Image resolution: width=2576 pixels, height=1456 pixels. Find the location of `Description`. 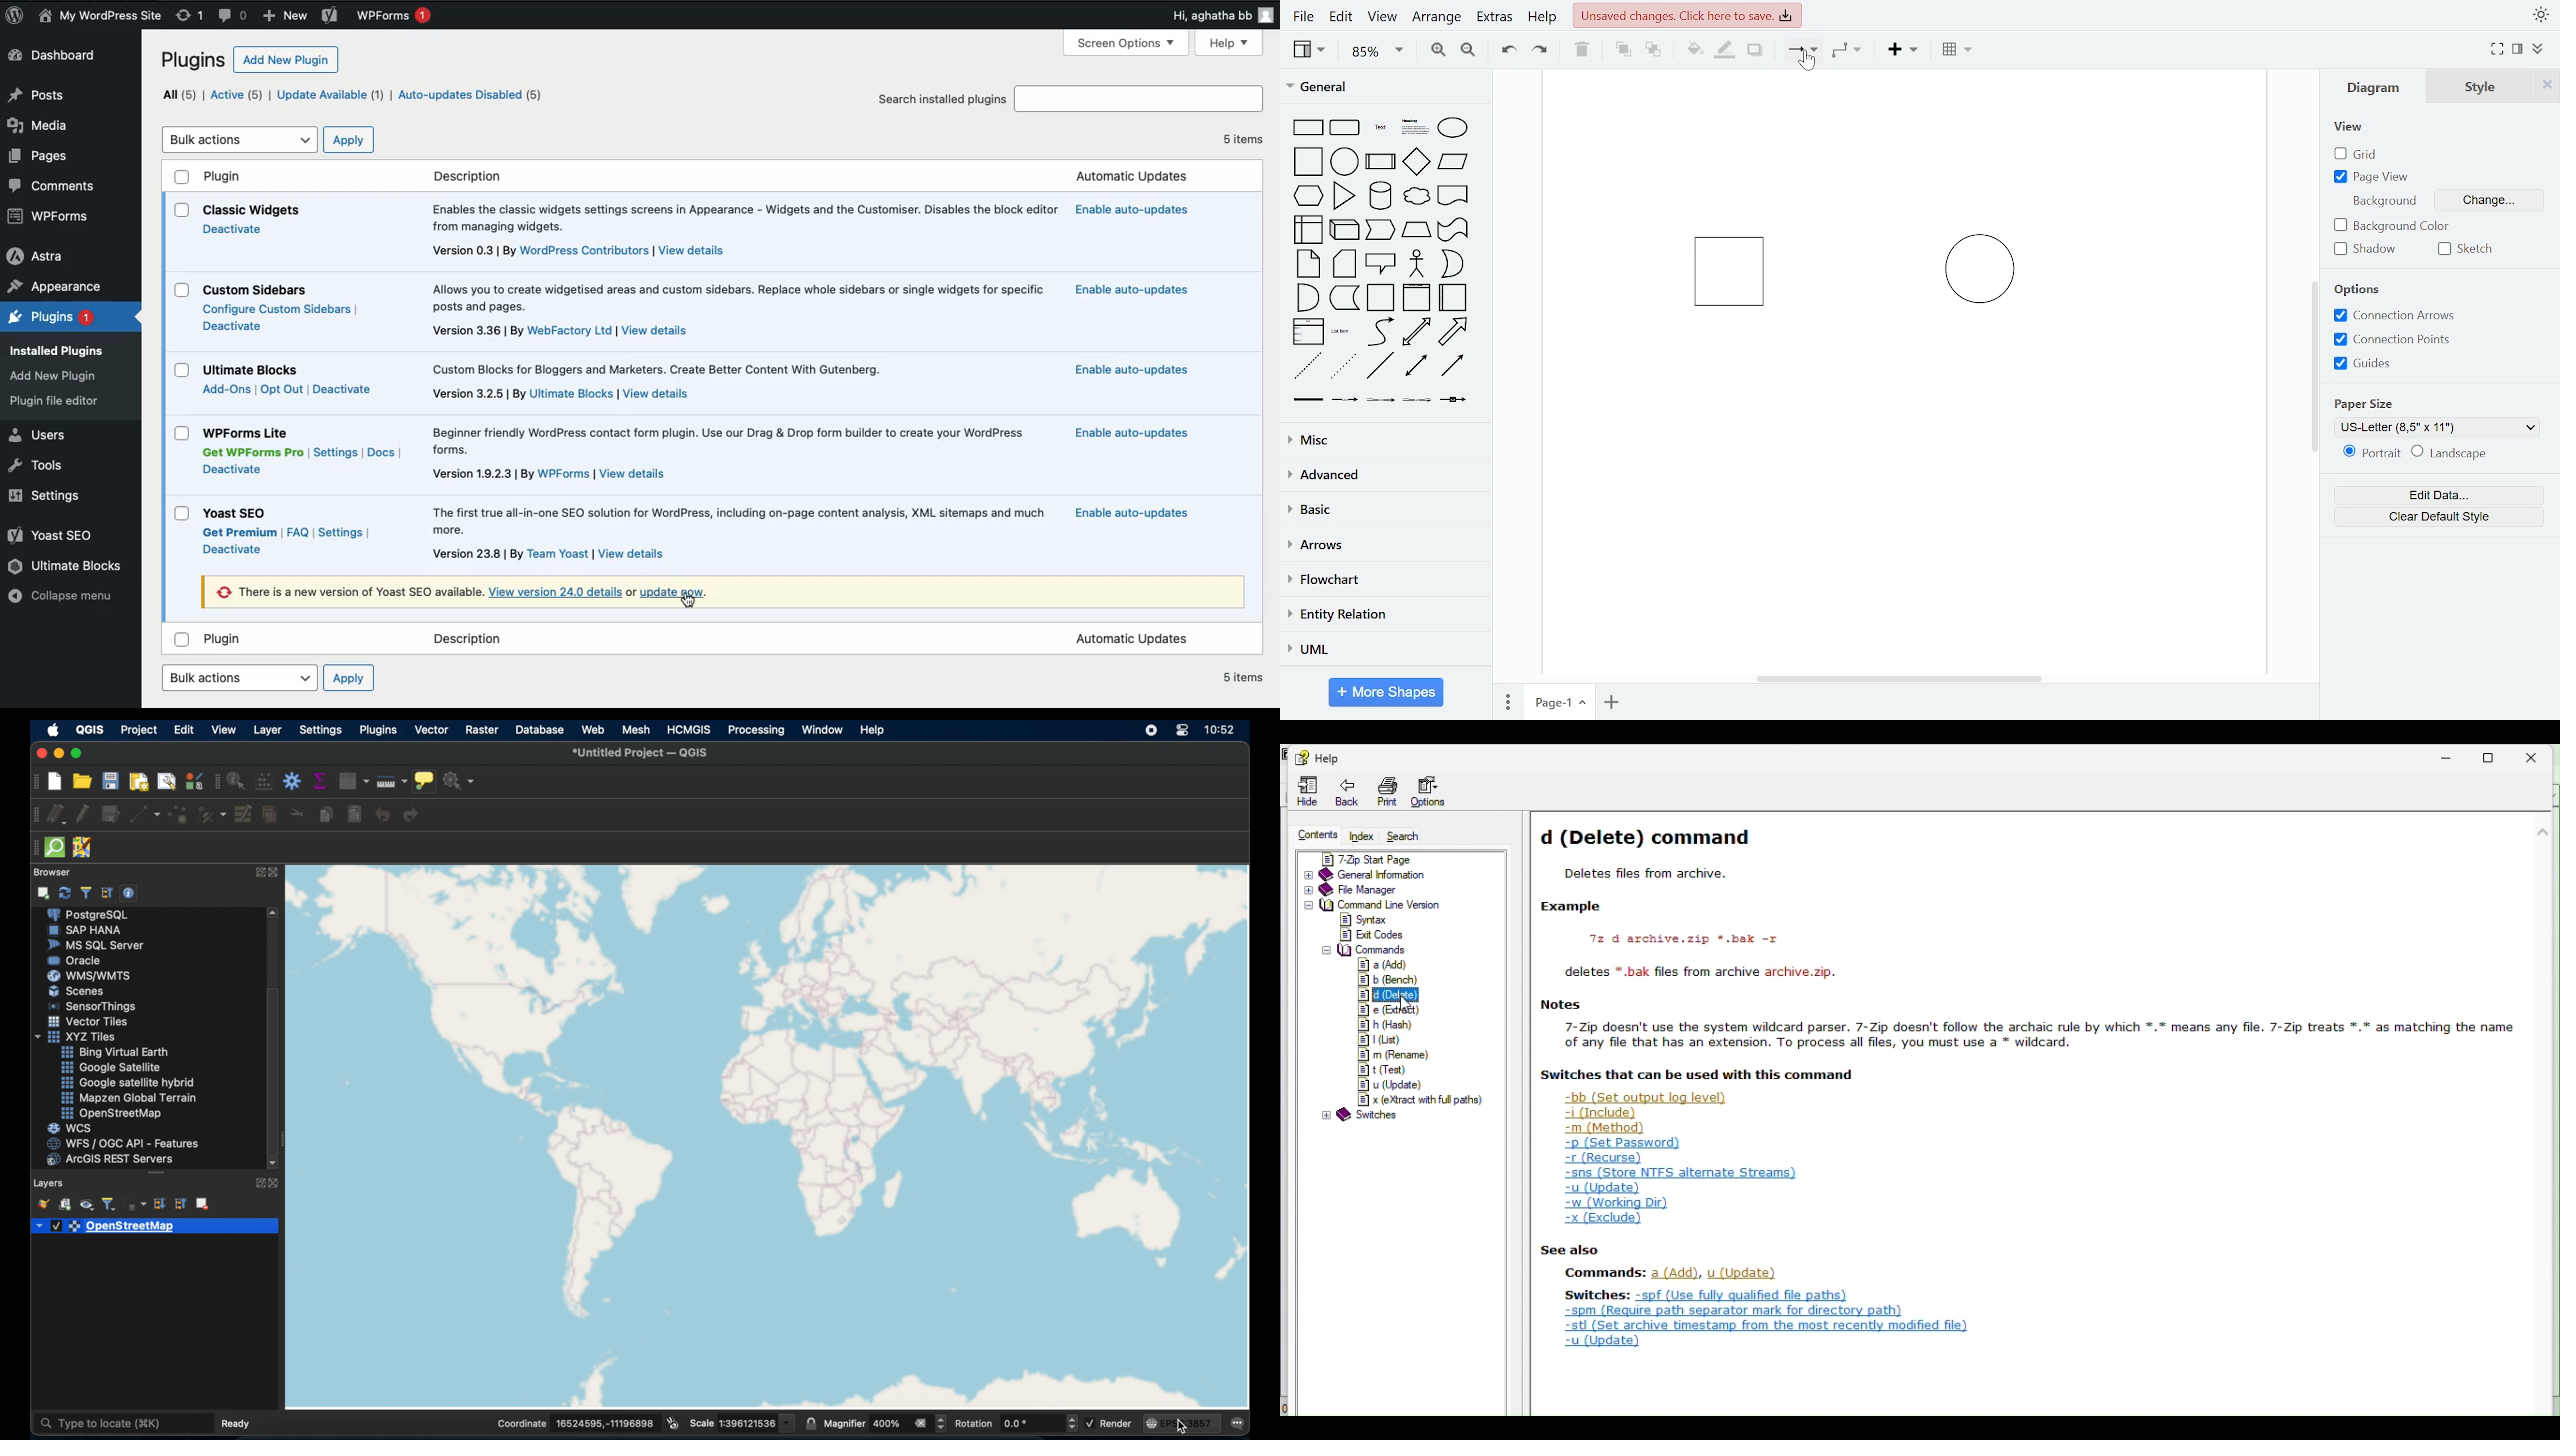

Description is located at coordinates (738, 297).